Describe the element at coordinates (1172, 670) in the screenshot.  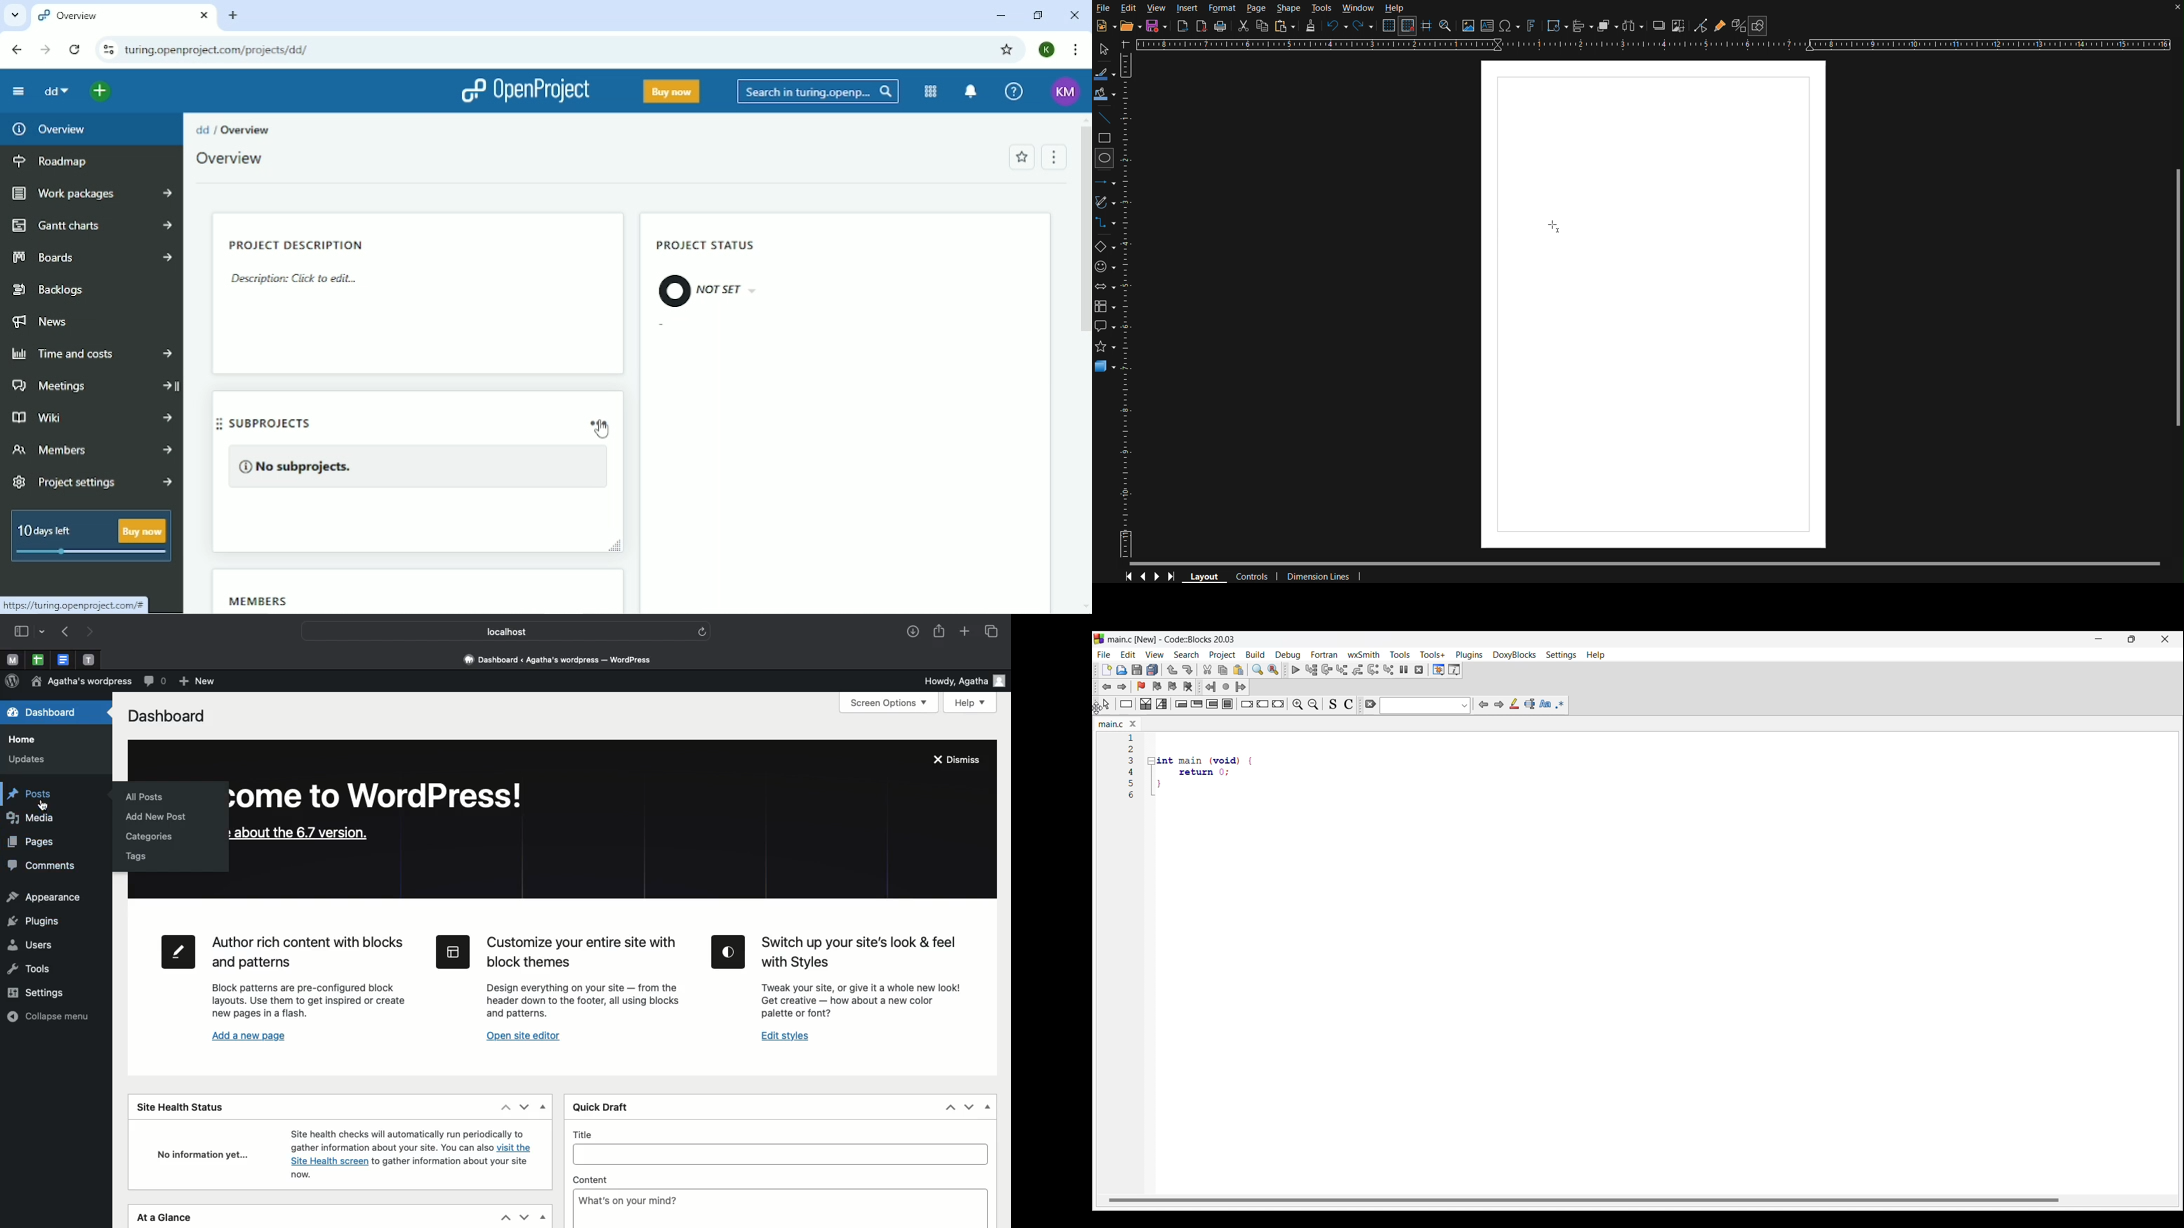
I see `Undo` at that location.